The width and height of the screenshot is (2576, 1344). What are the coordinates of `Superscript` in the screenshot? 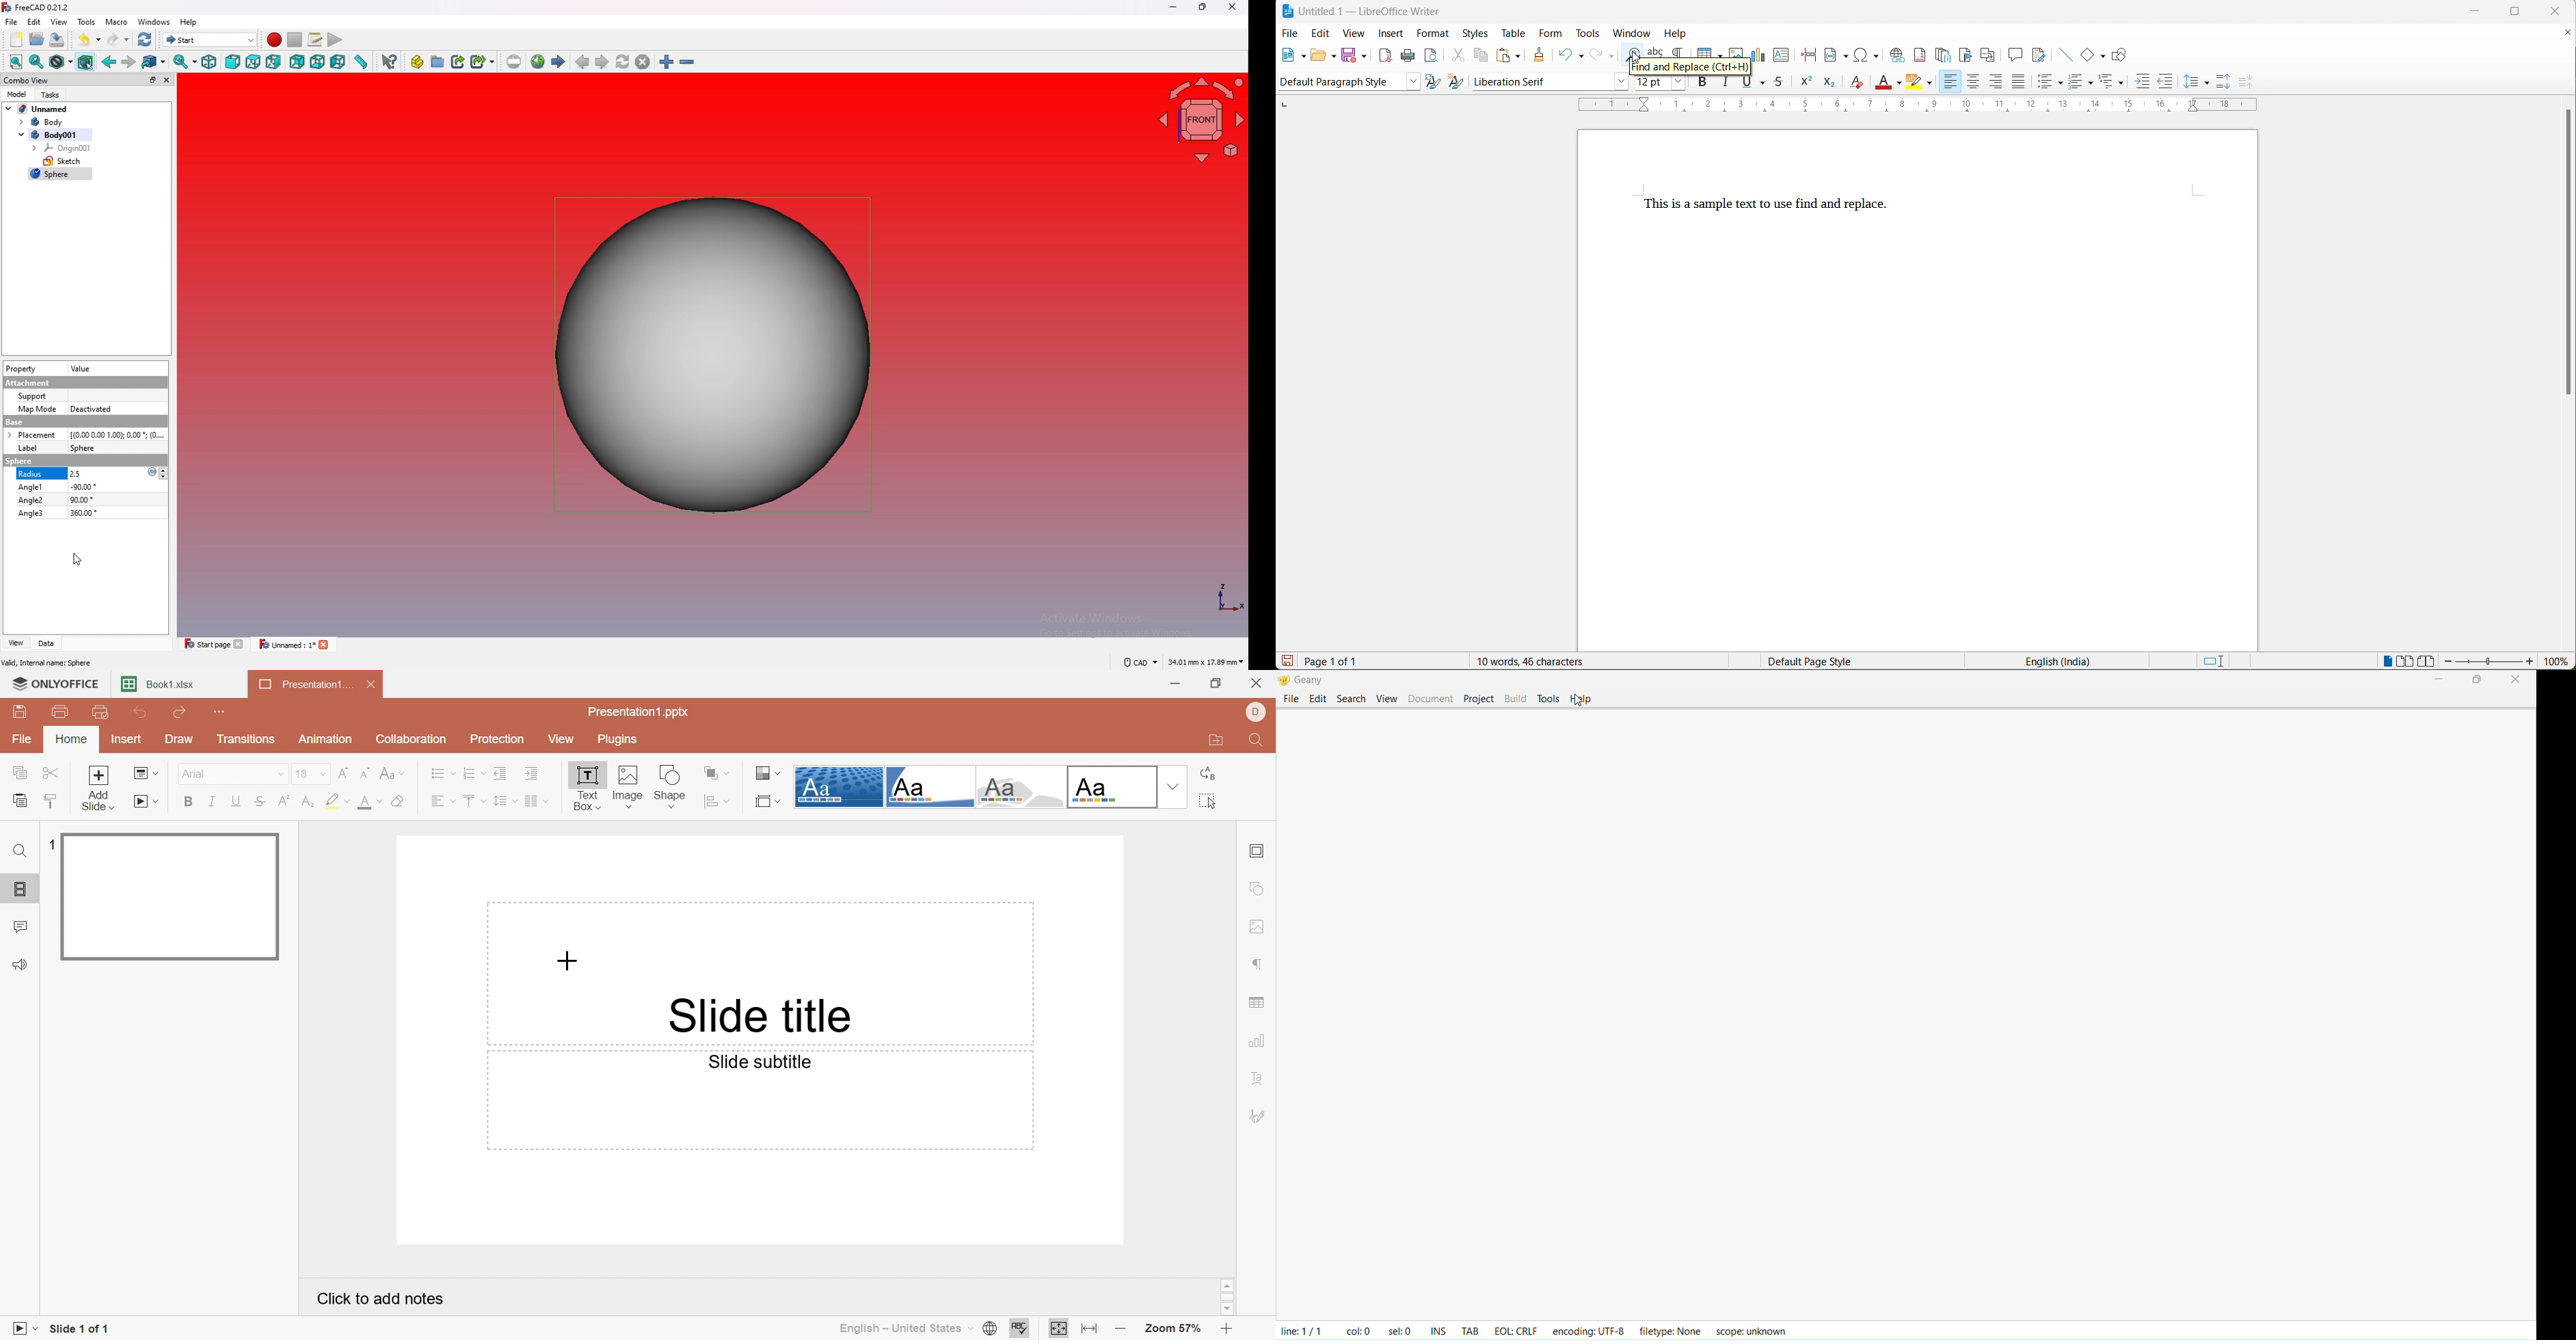 It's located at (284, 802).